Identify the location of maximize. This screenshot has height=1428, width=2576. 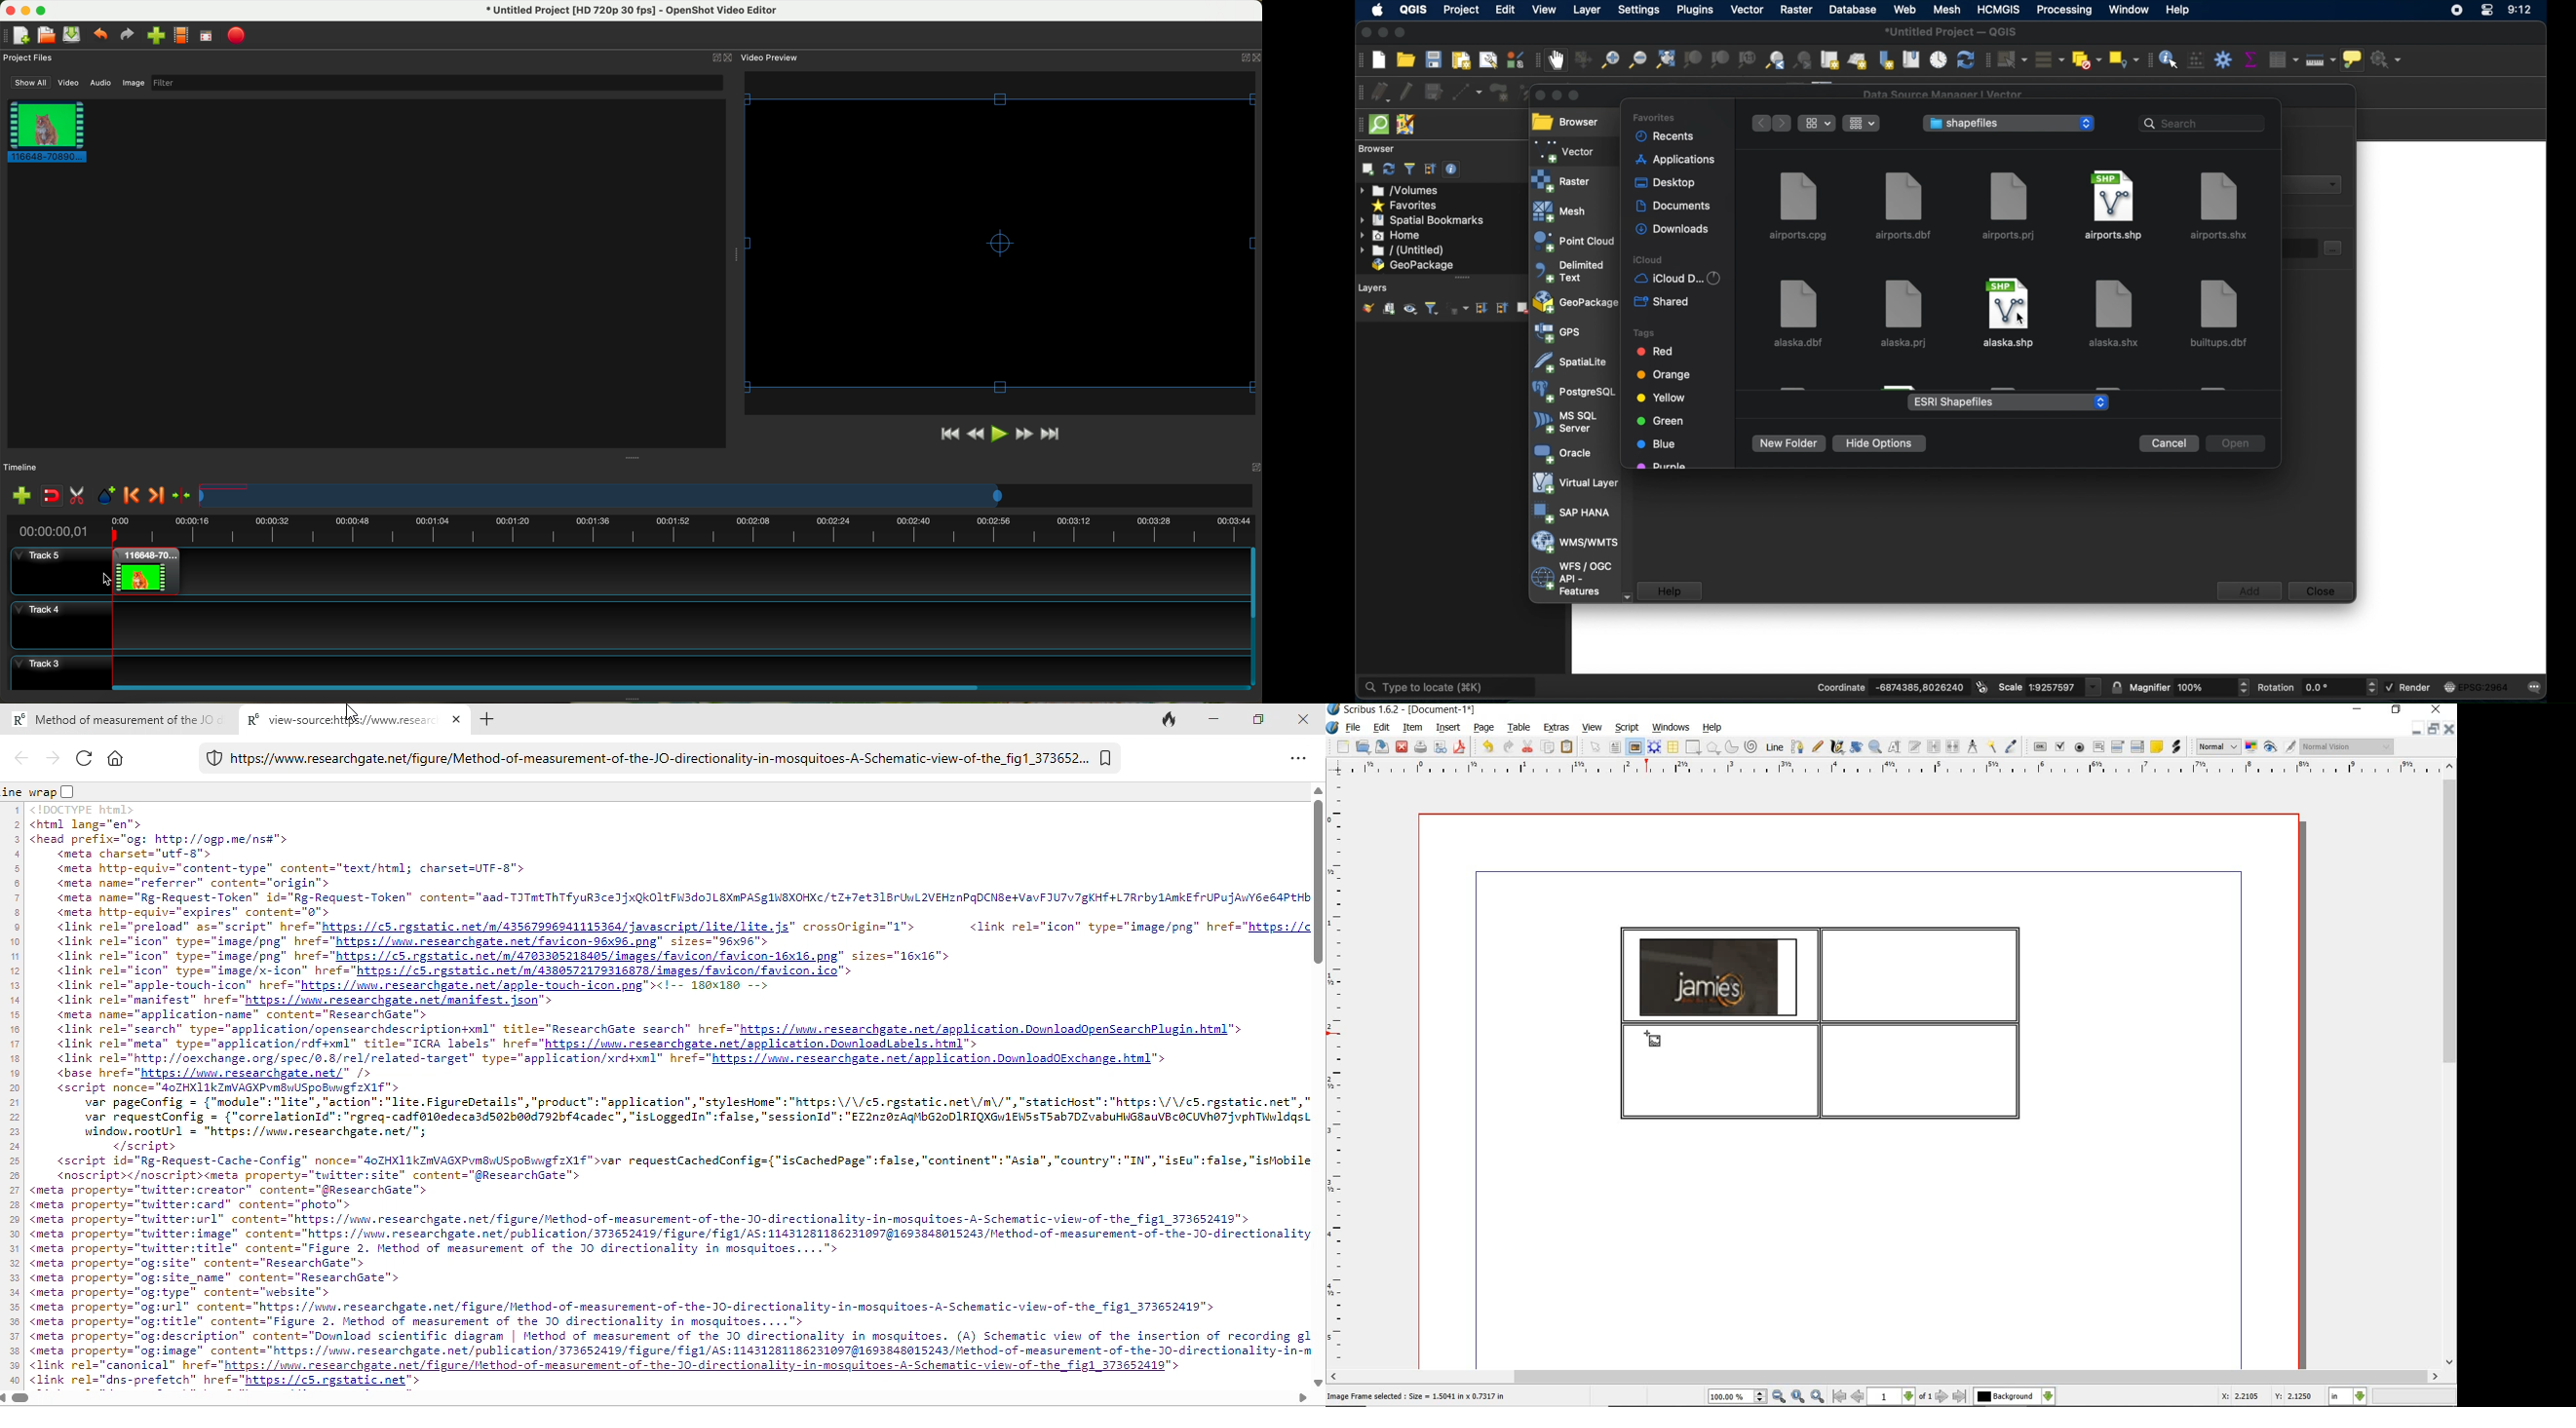
(1256, 717).